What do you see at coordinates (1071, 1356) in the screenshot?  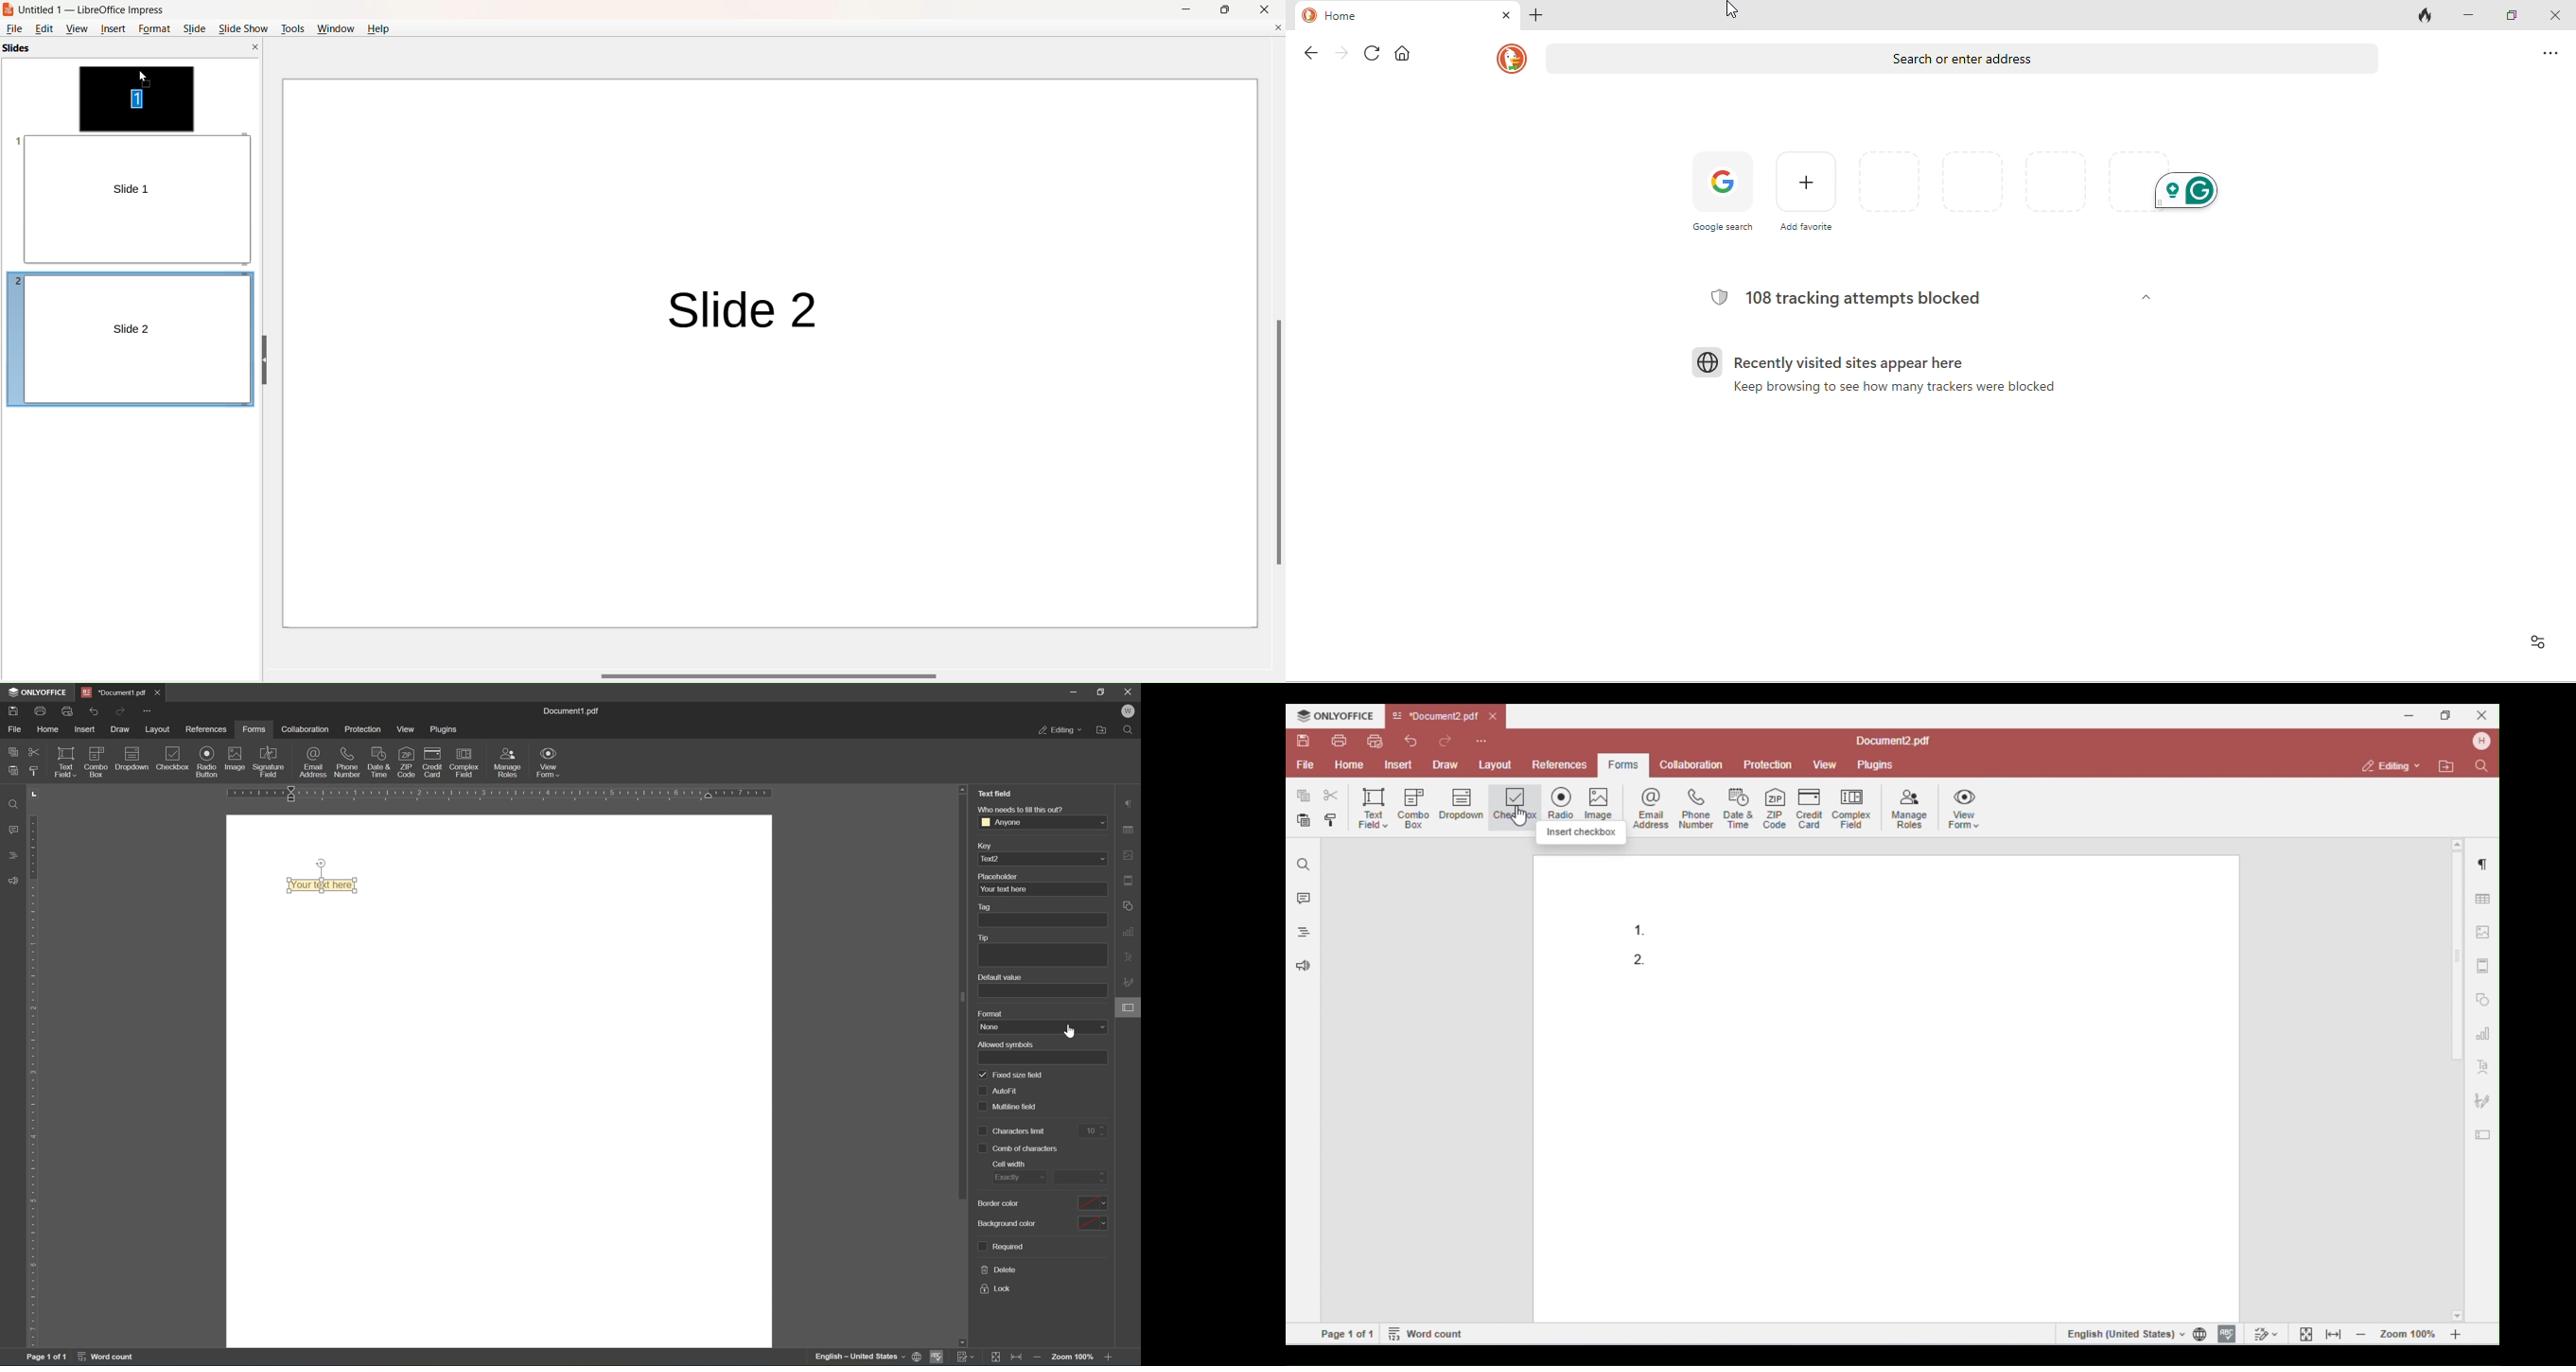 I see `zoom 100%` at bounding box center [1071, 1356].